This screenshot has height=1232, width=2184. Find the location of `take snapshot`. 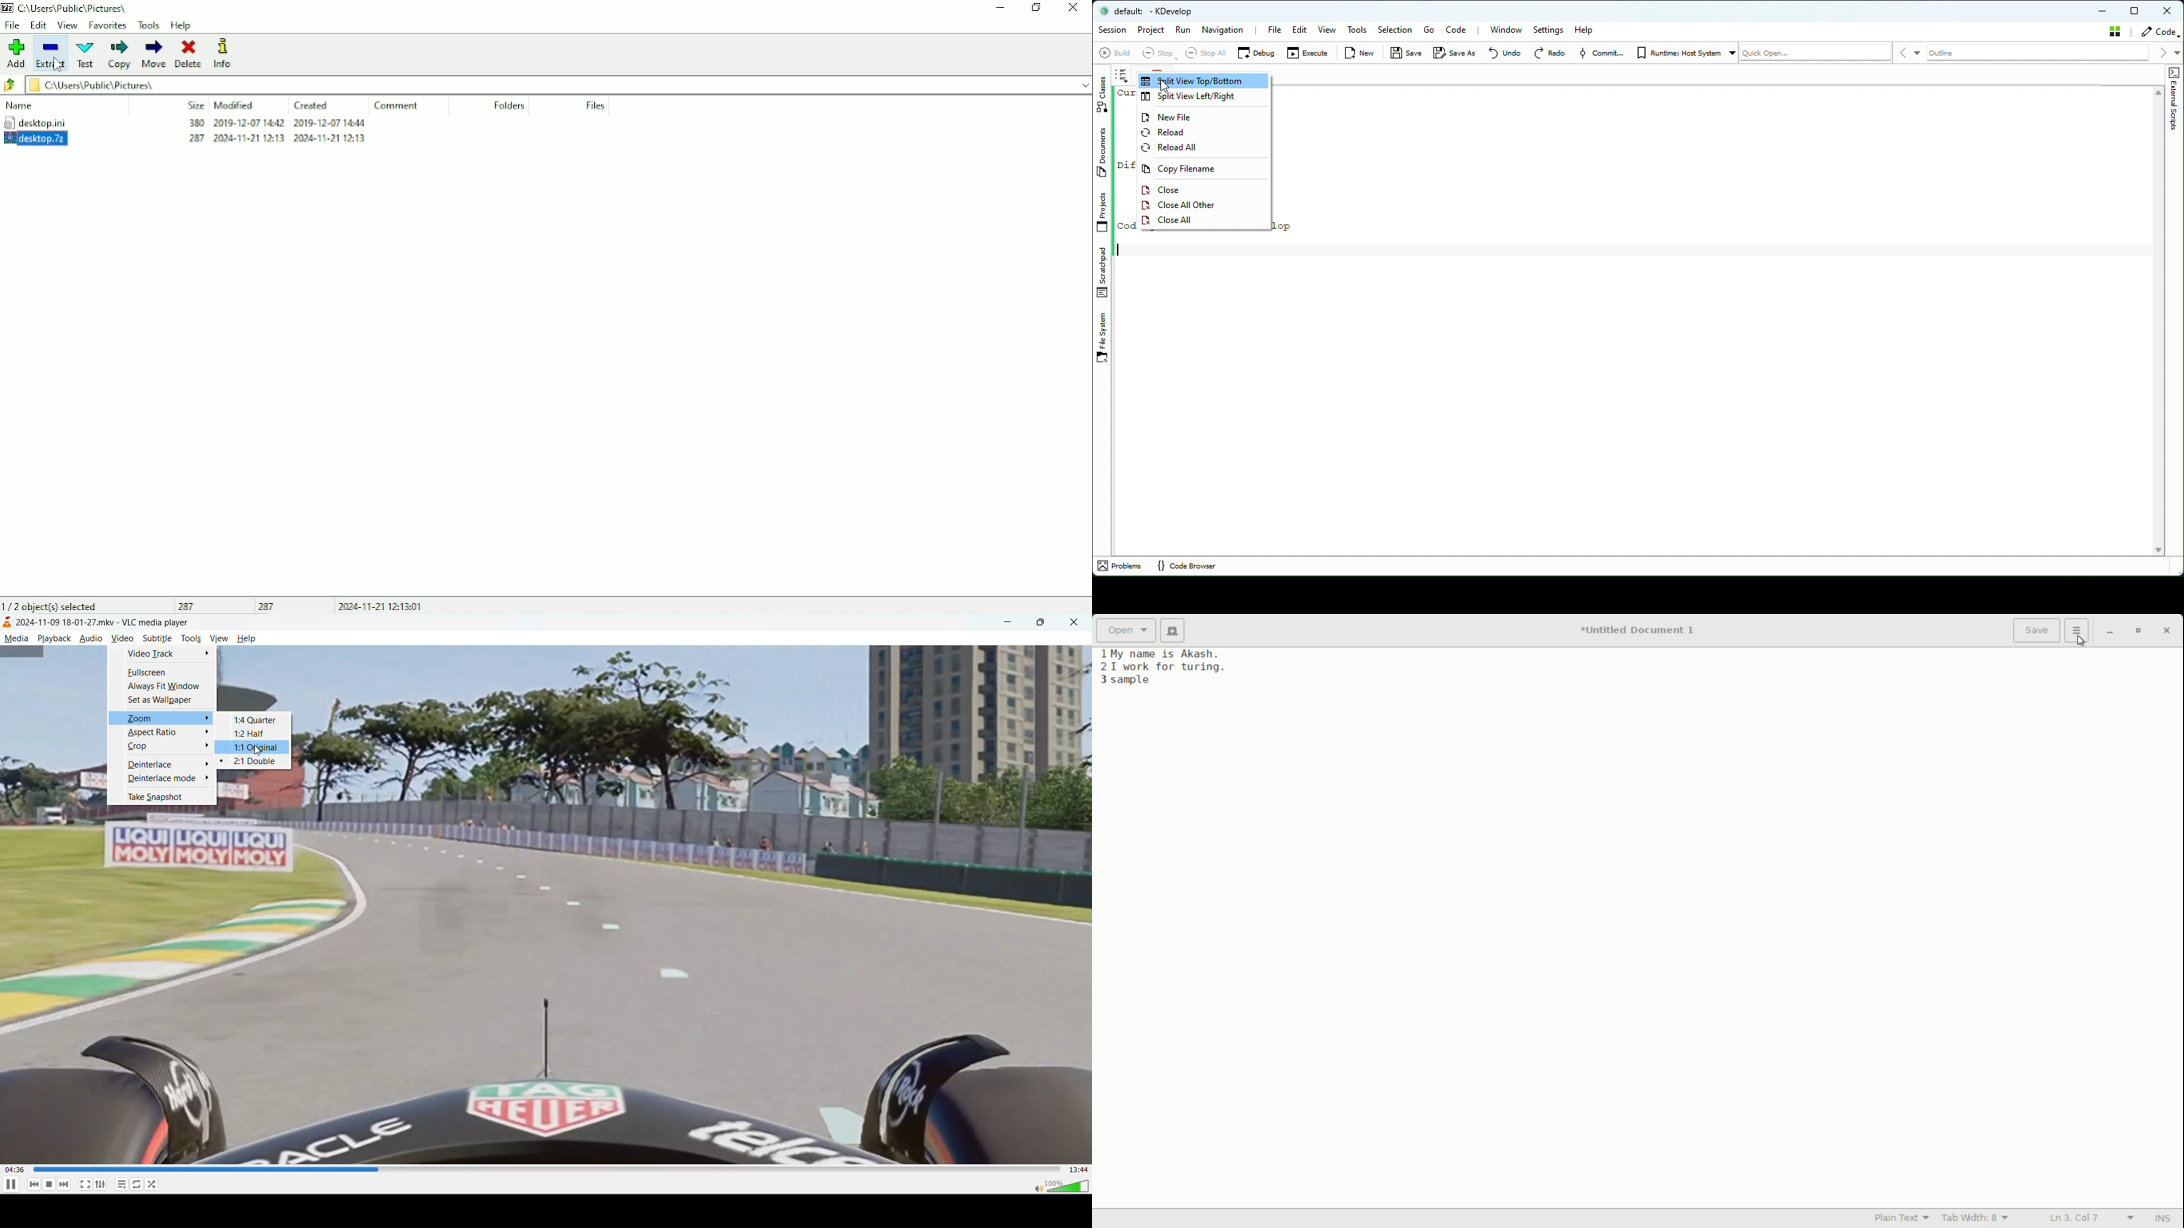

take snapshot is located at coordinates (152, 797).